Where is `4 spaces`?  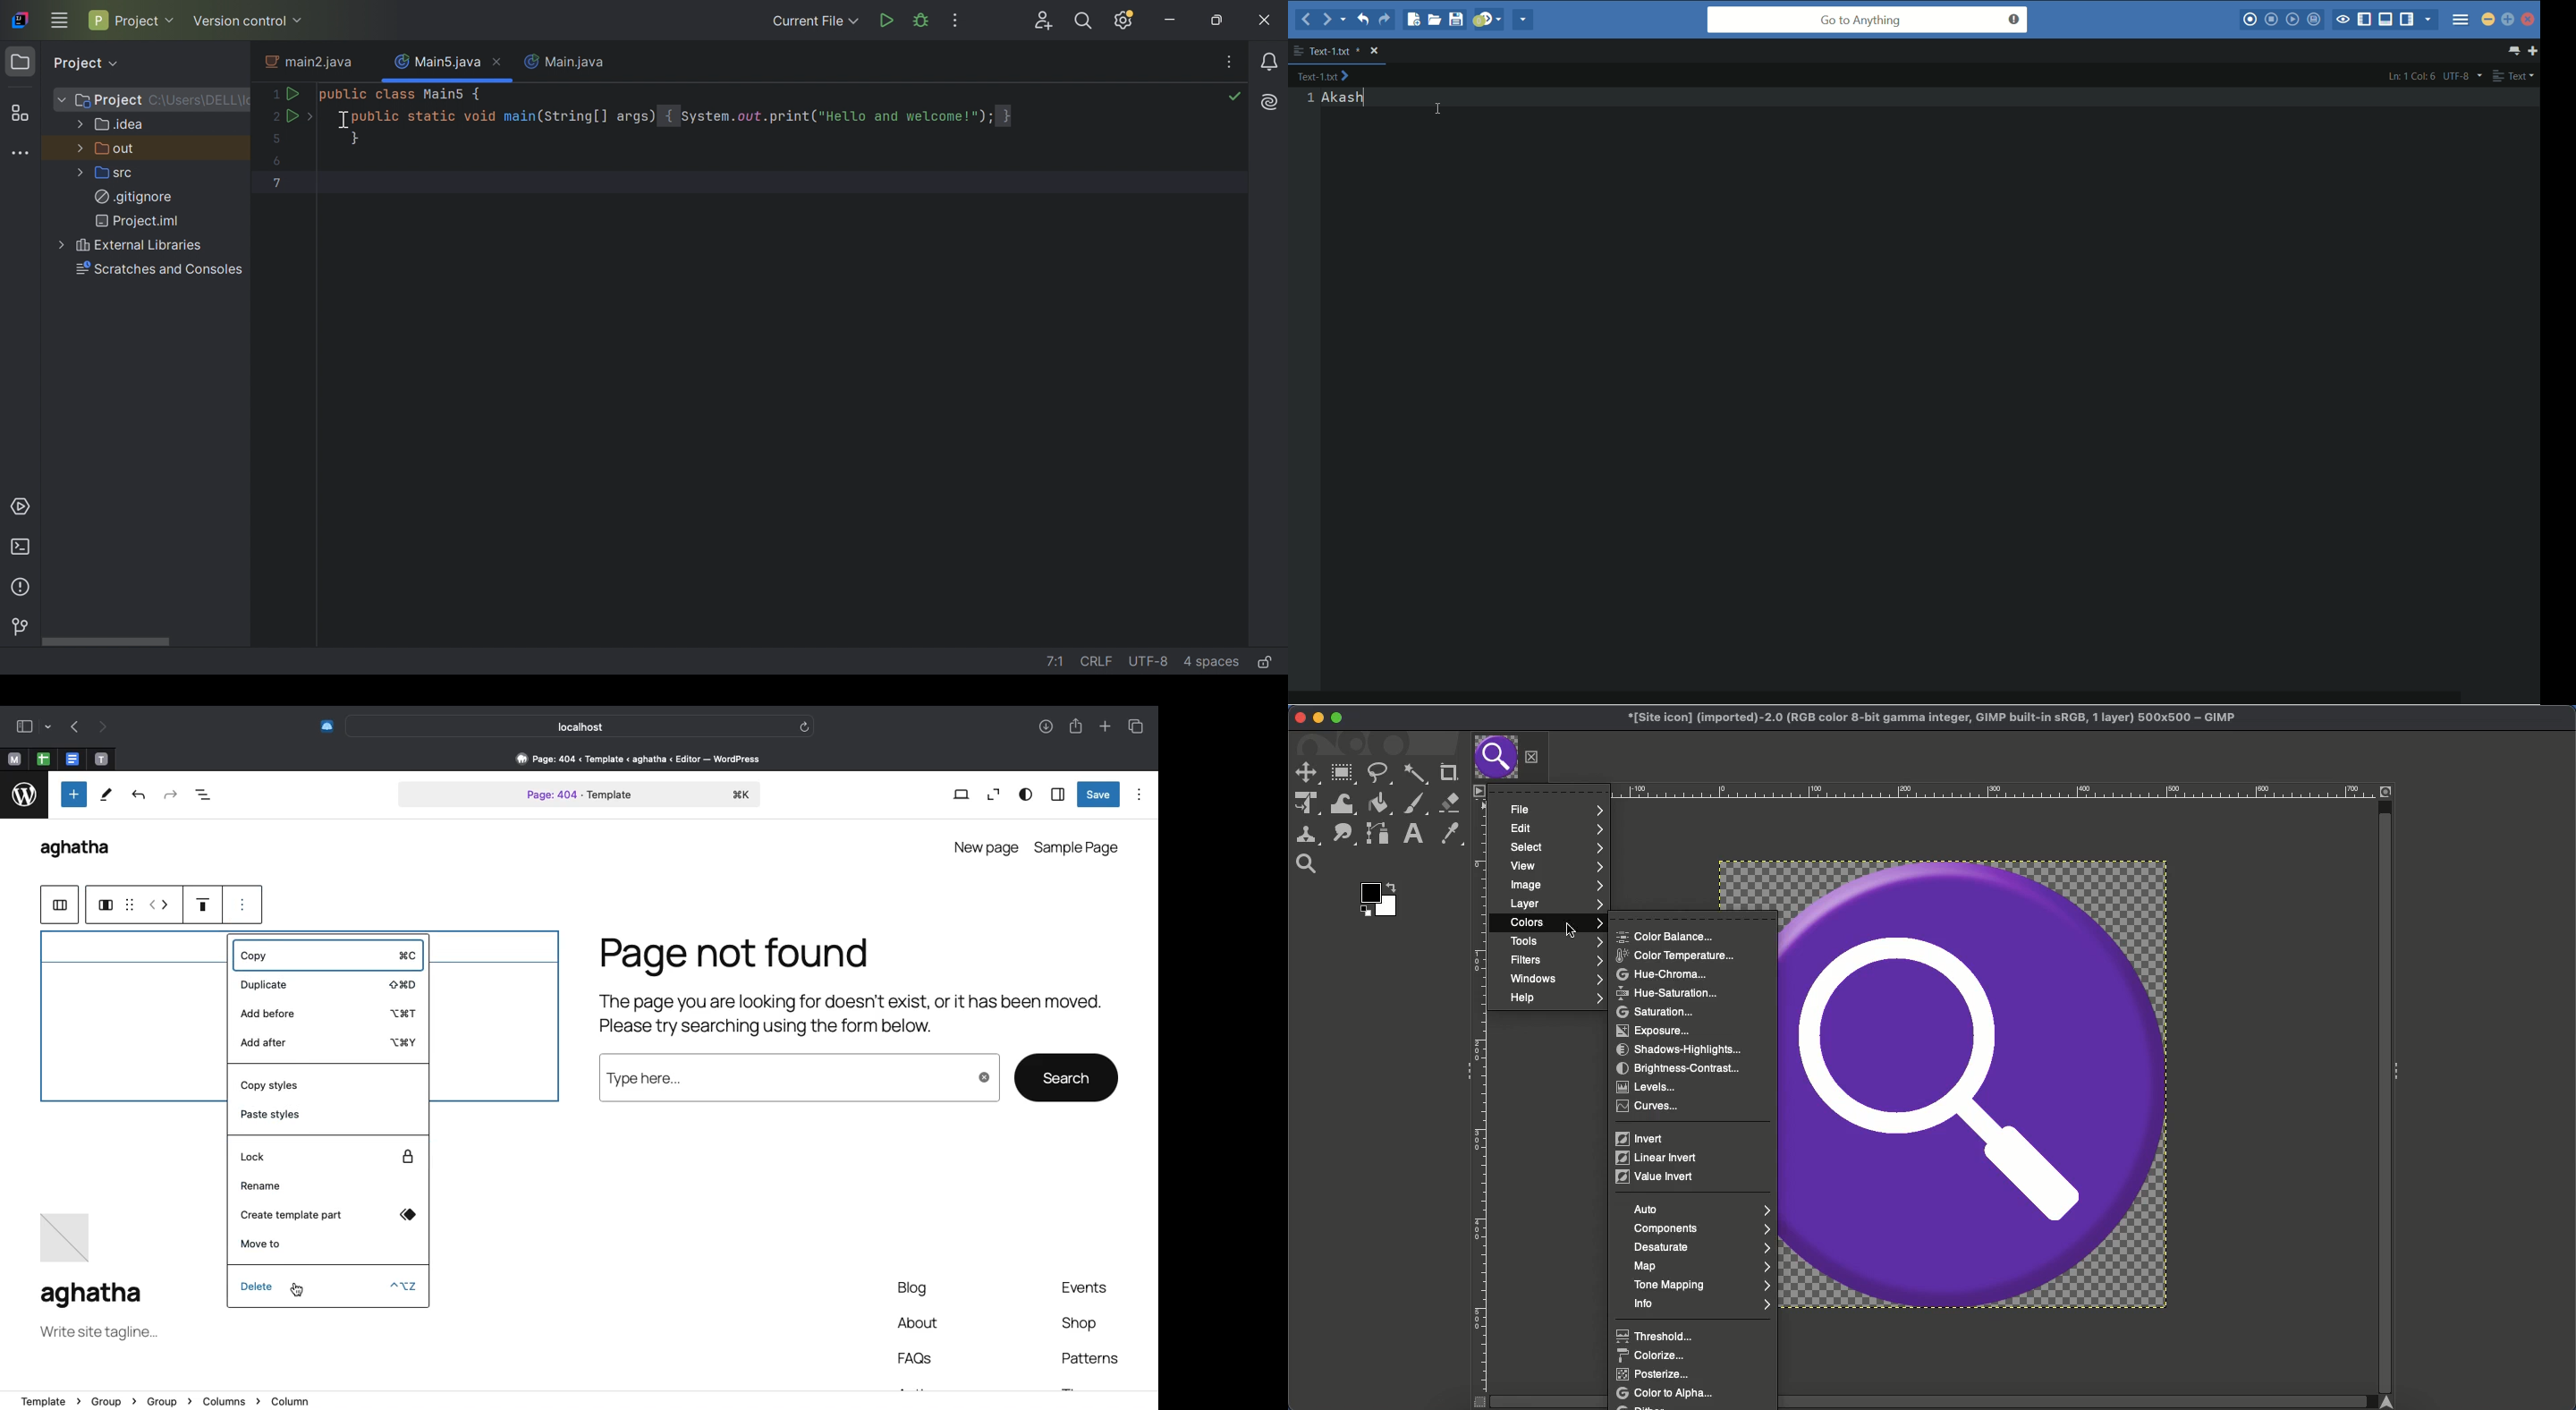 4 spaces is located at coordinates (1212, 664).